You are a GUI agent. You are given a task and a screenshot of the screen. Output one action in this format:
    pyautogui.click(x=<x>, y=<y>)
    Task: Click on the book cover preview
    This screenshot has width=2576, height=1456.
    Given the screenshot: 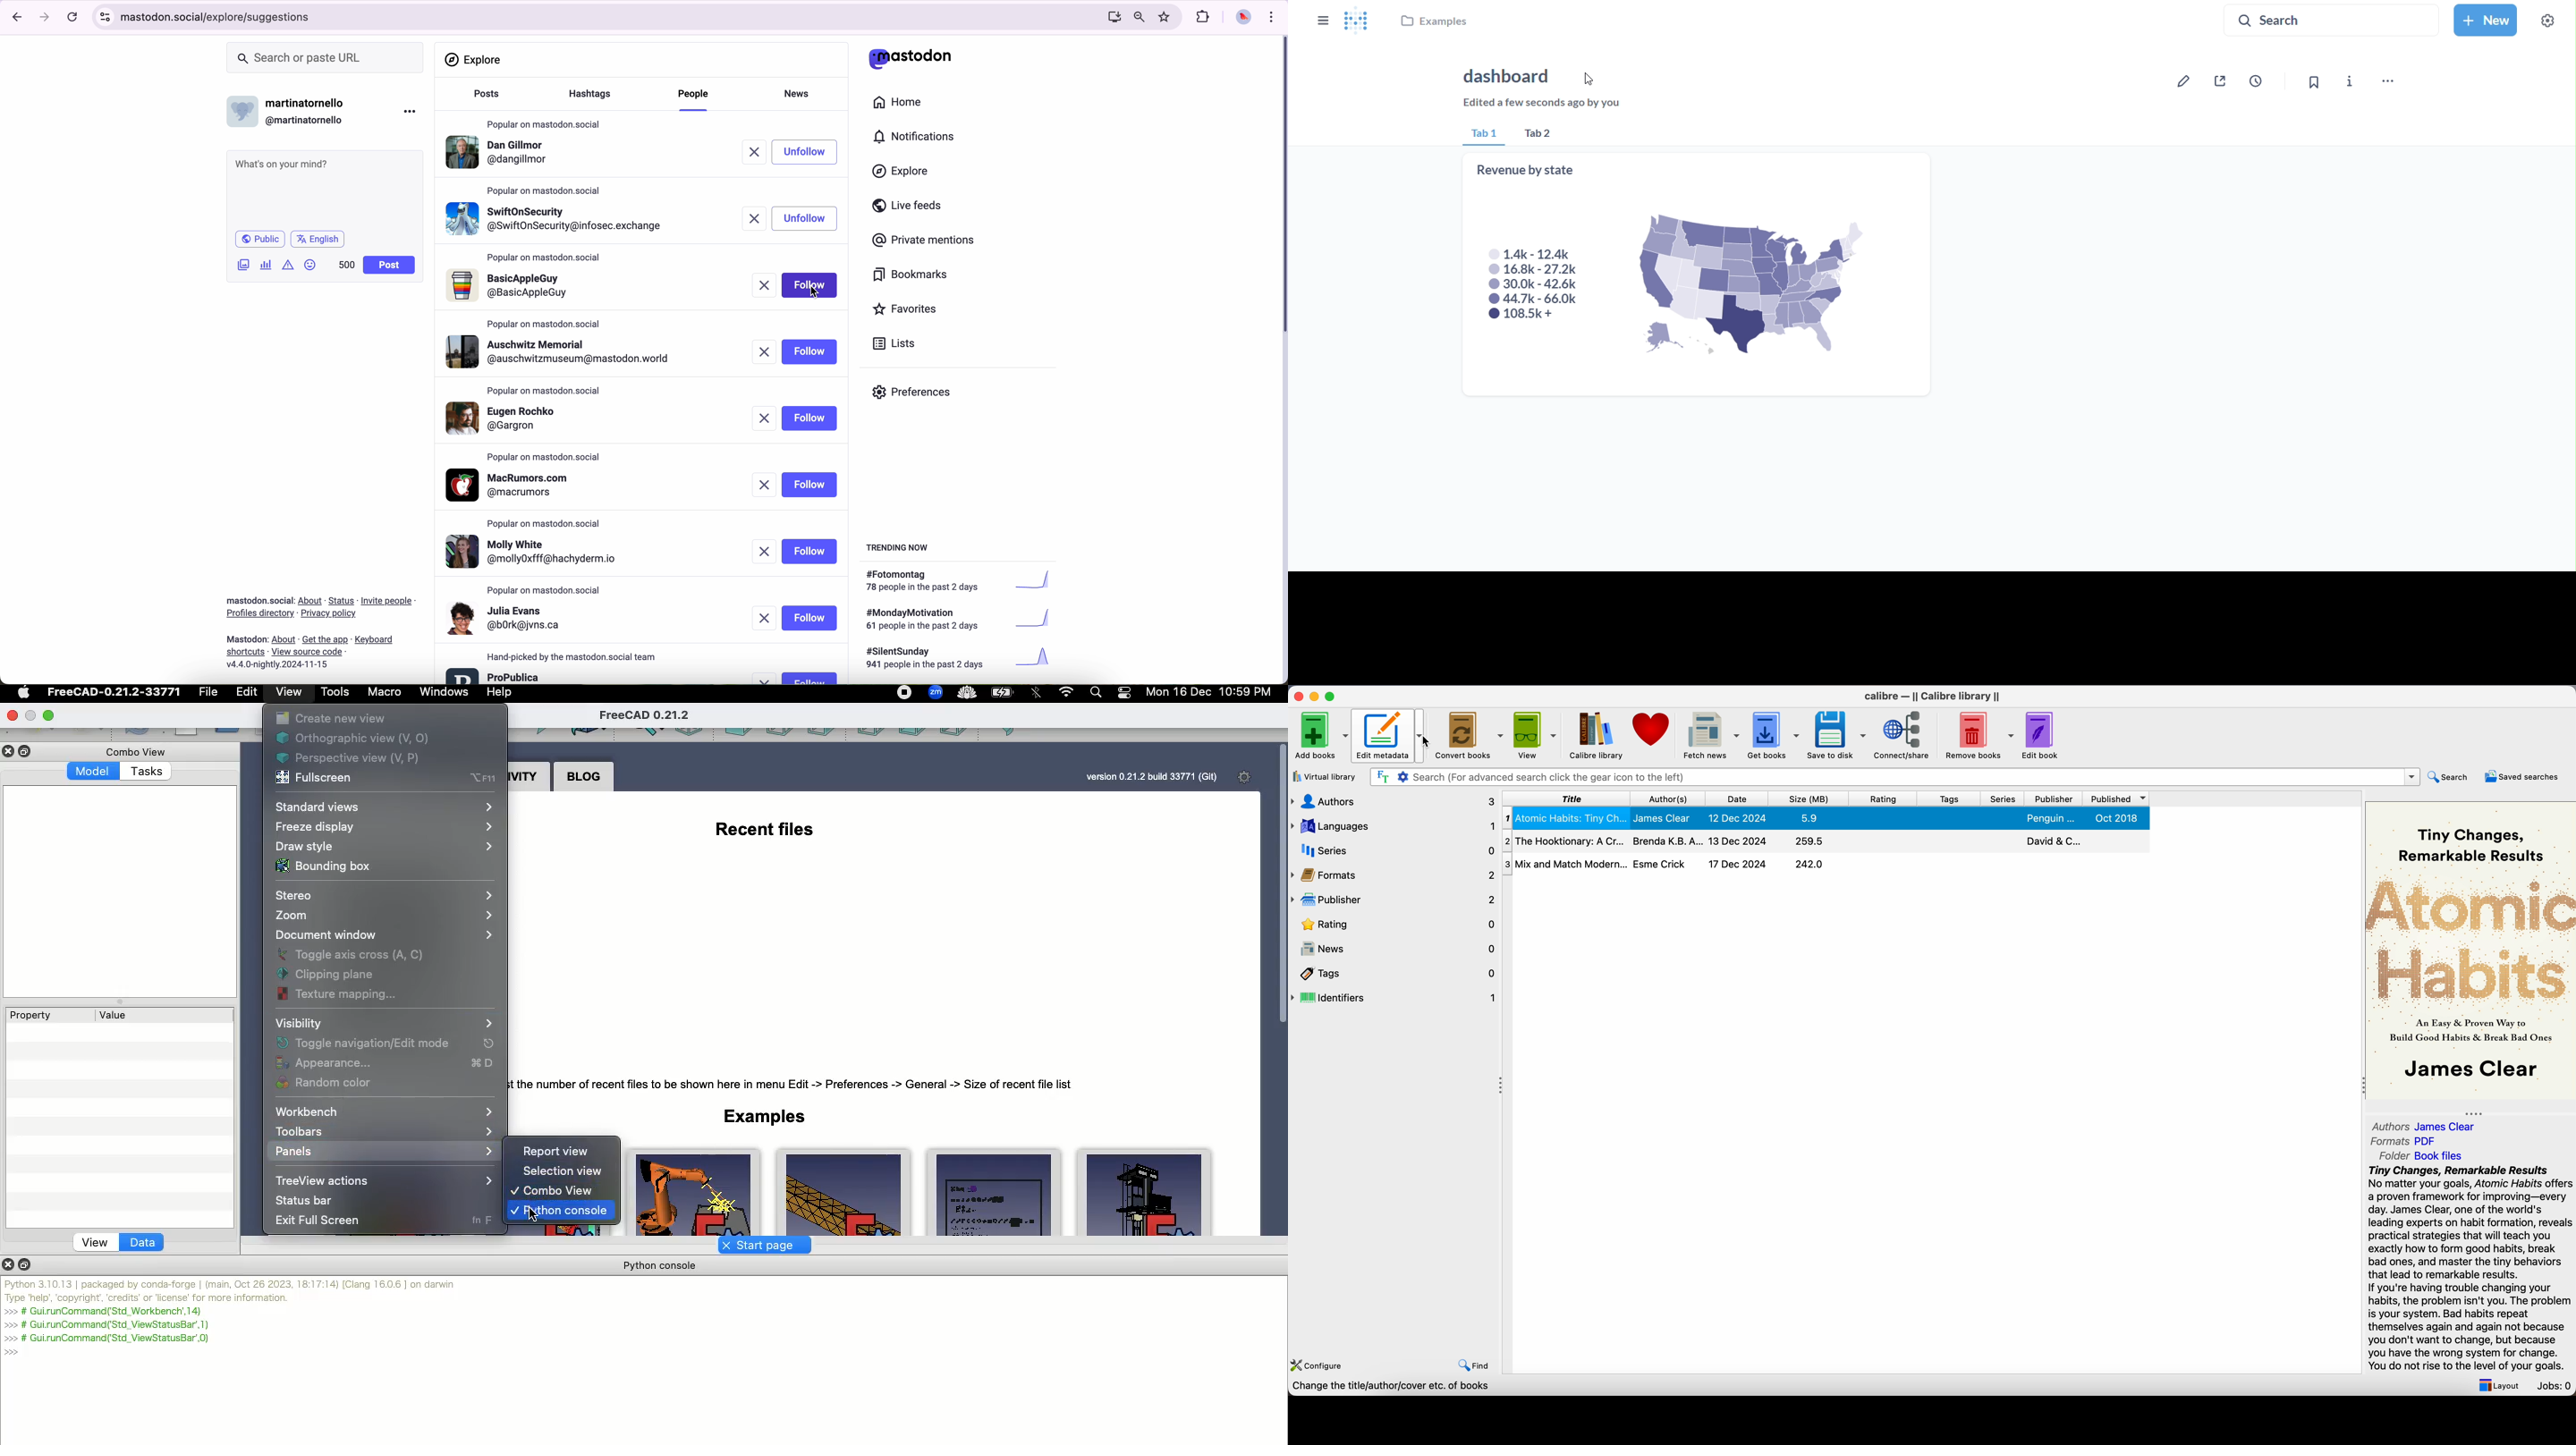 What is the action you would take?
    pyautogui.click(x=2471, y=951)
    